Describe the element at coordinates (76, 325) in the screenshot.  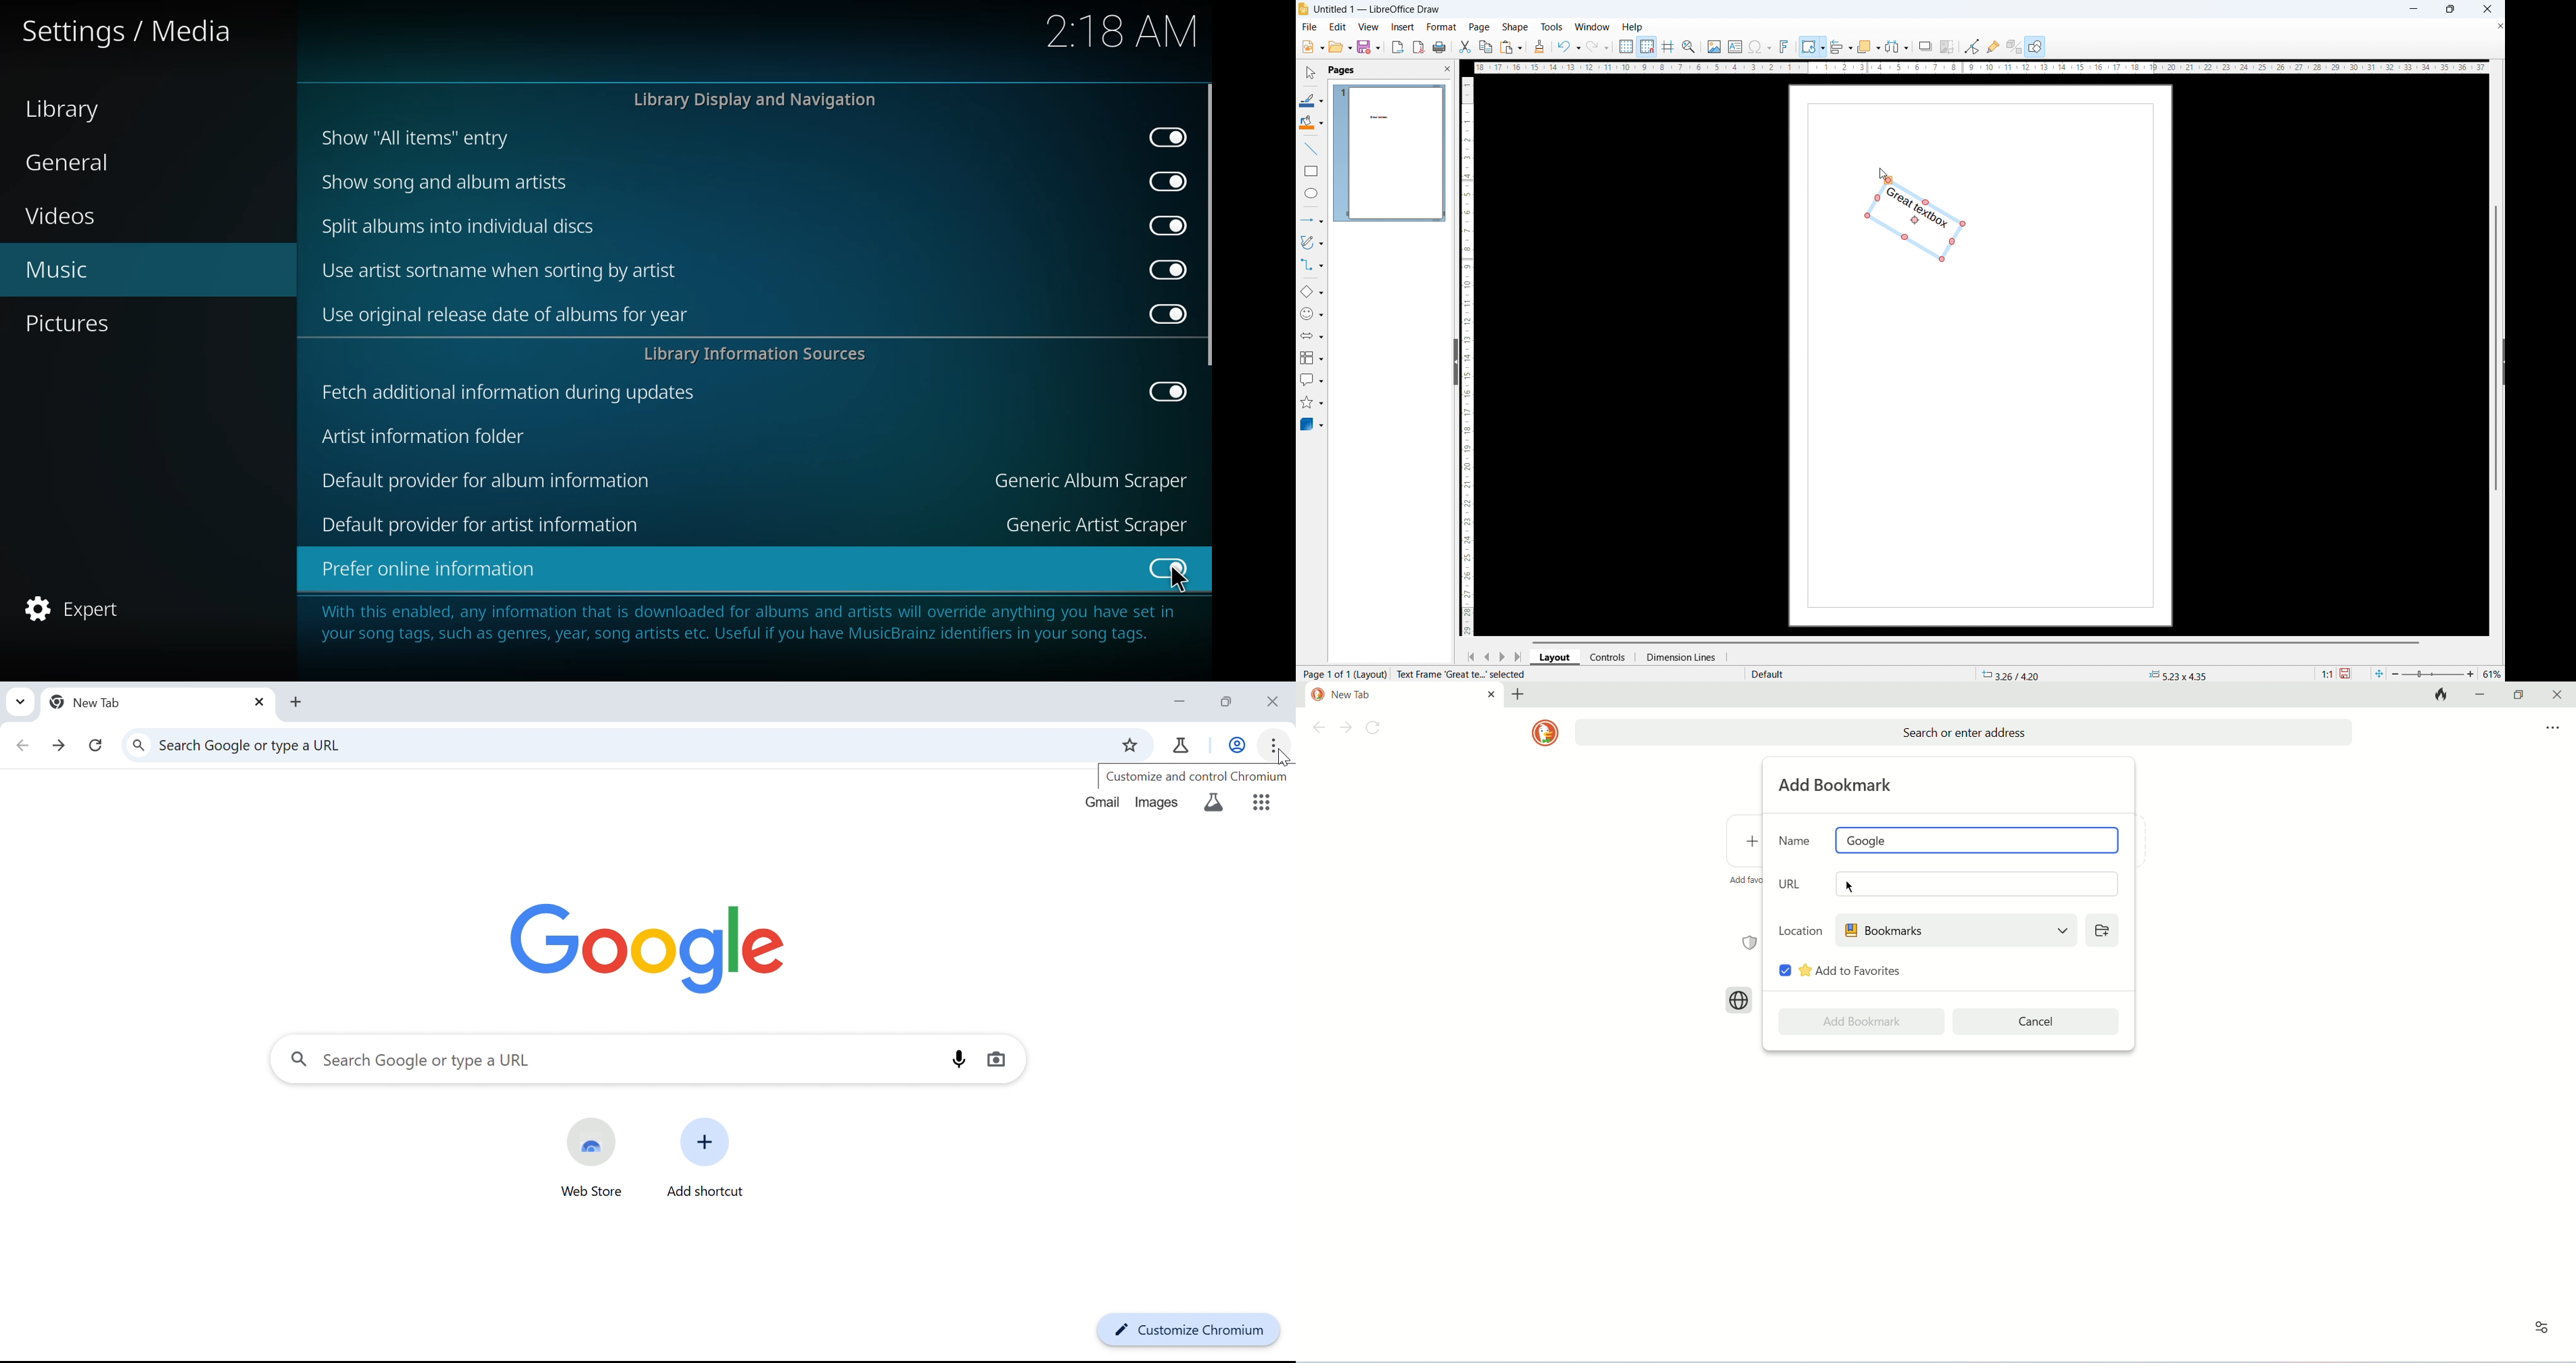
I see `pictures` at that location.